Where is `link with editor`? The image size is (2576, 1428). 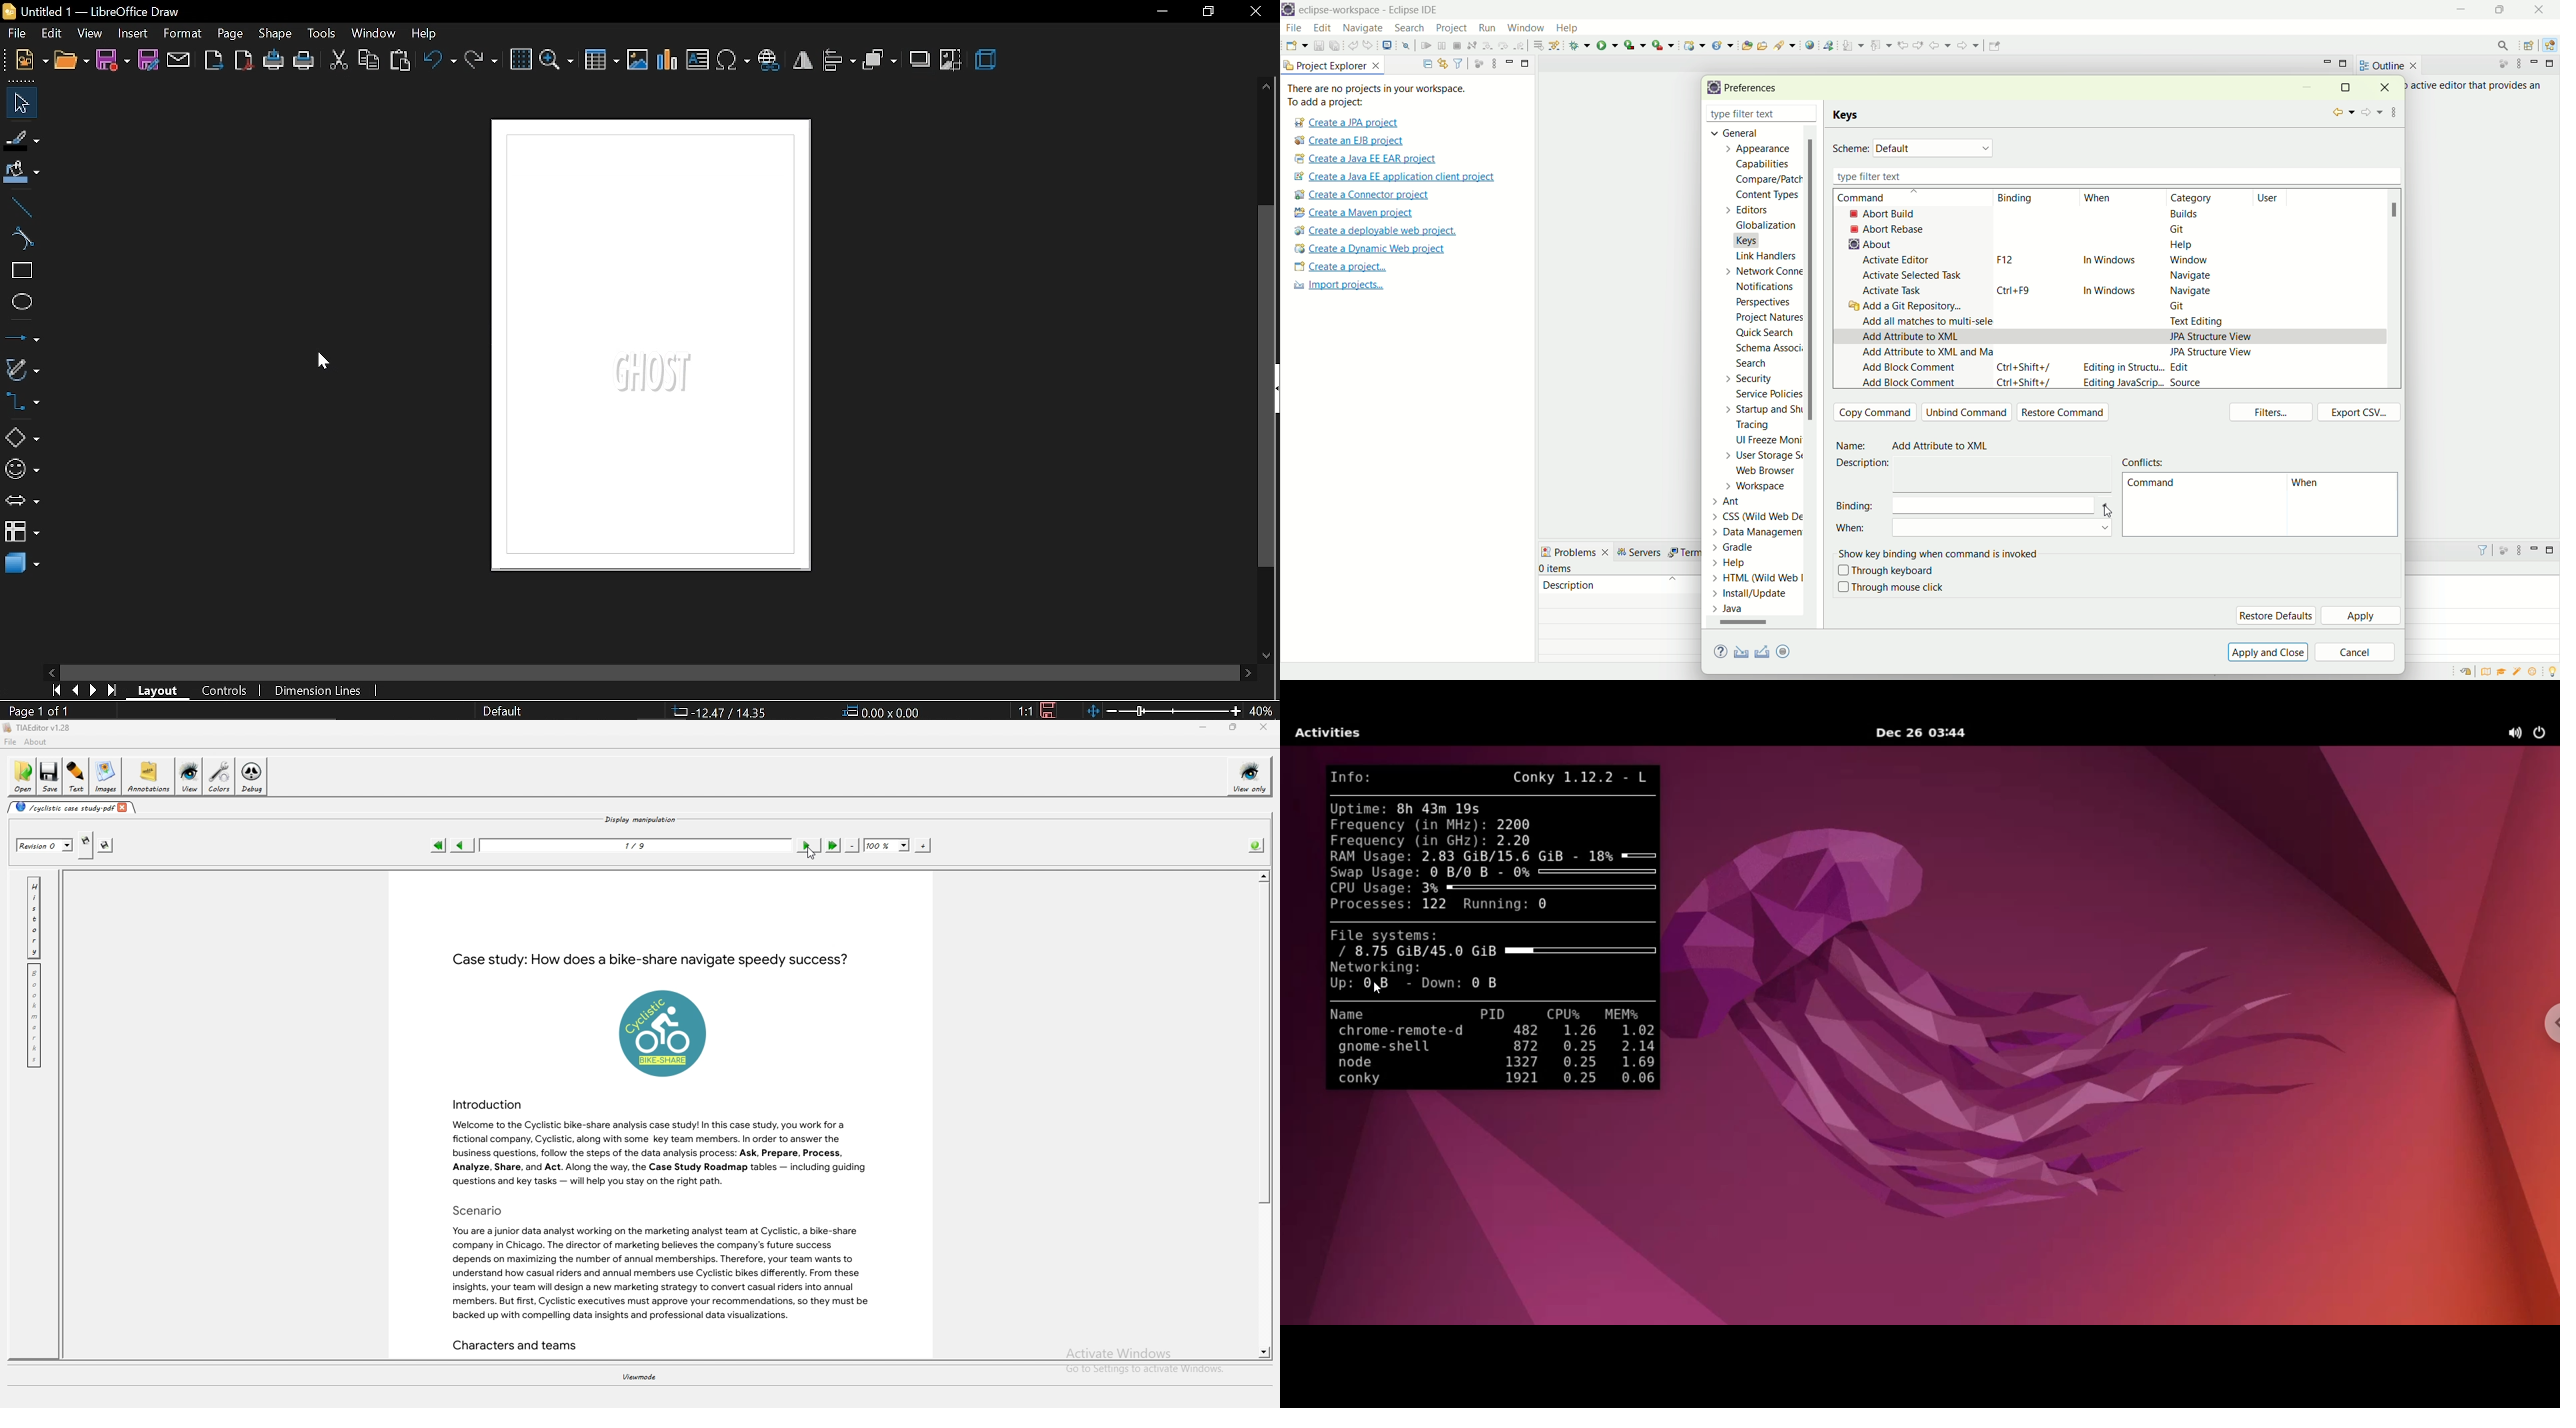
link with editor is located at coordinates (1443, 63).